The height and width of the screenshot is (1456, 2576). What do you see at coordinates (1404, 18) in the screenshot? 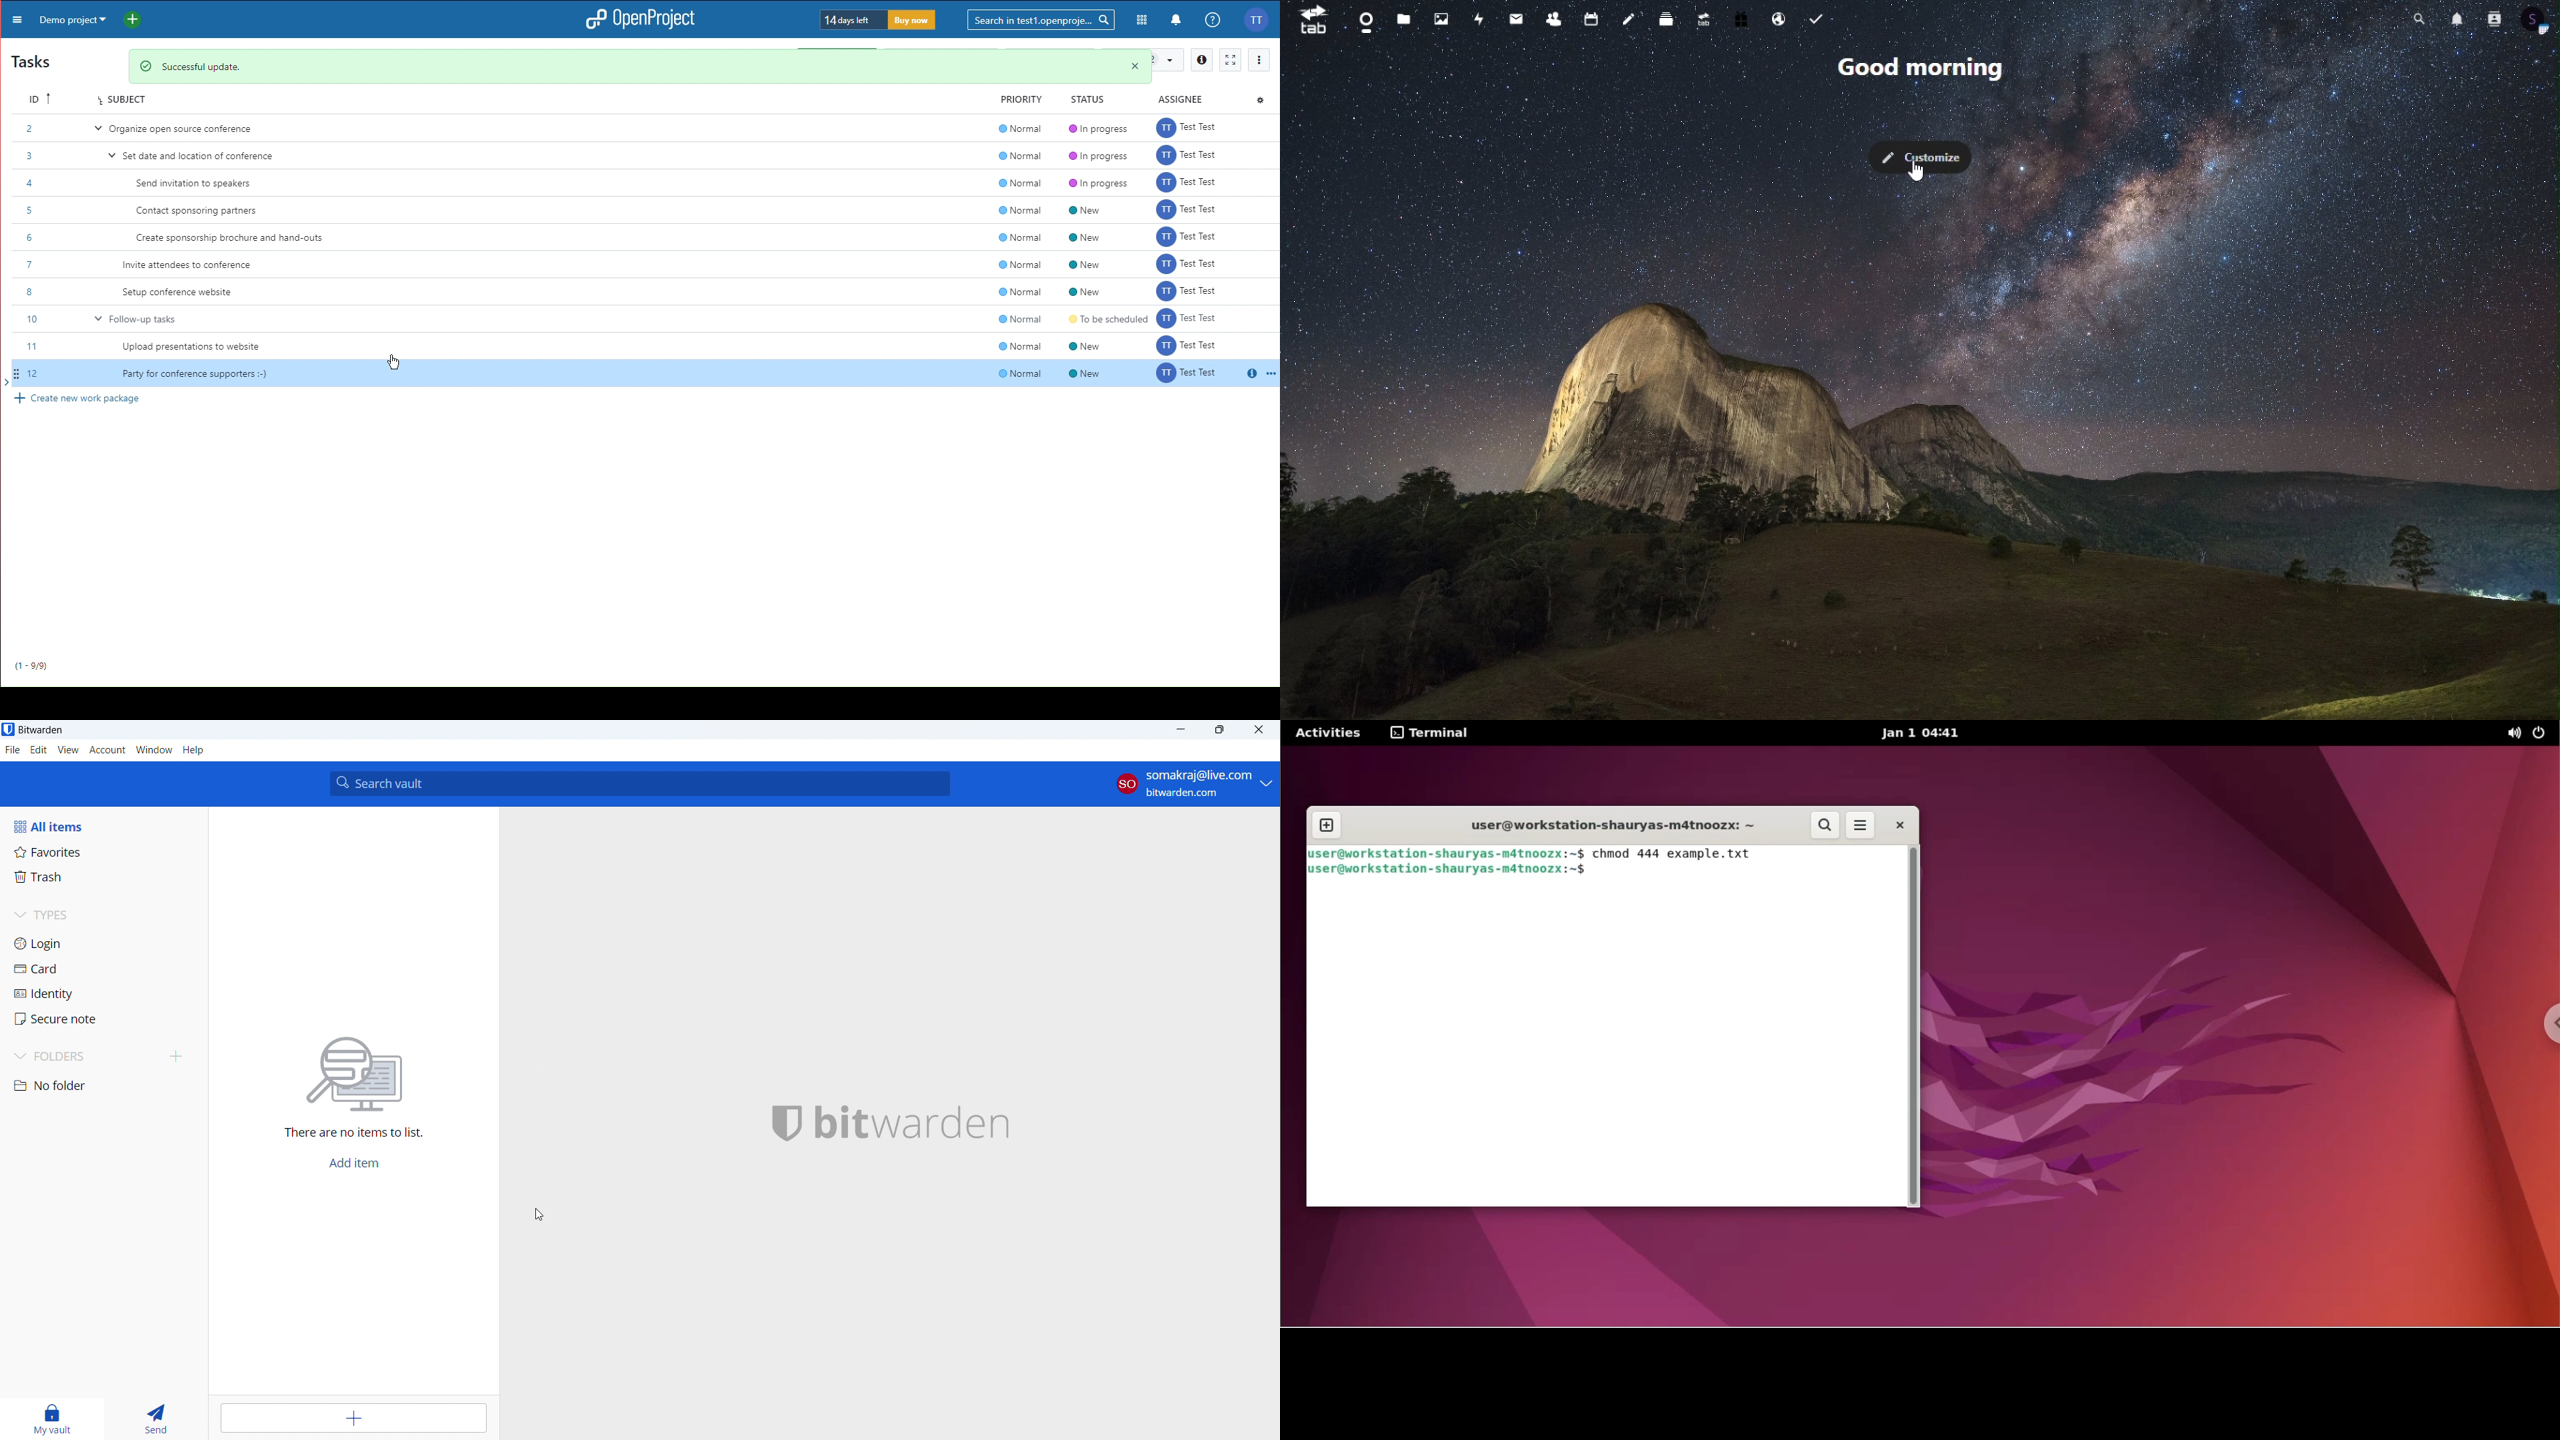
I see `files` at bounding box center [1404, 18].